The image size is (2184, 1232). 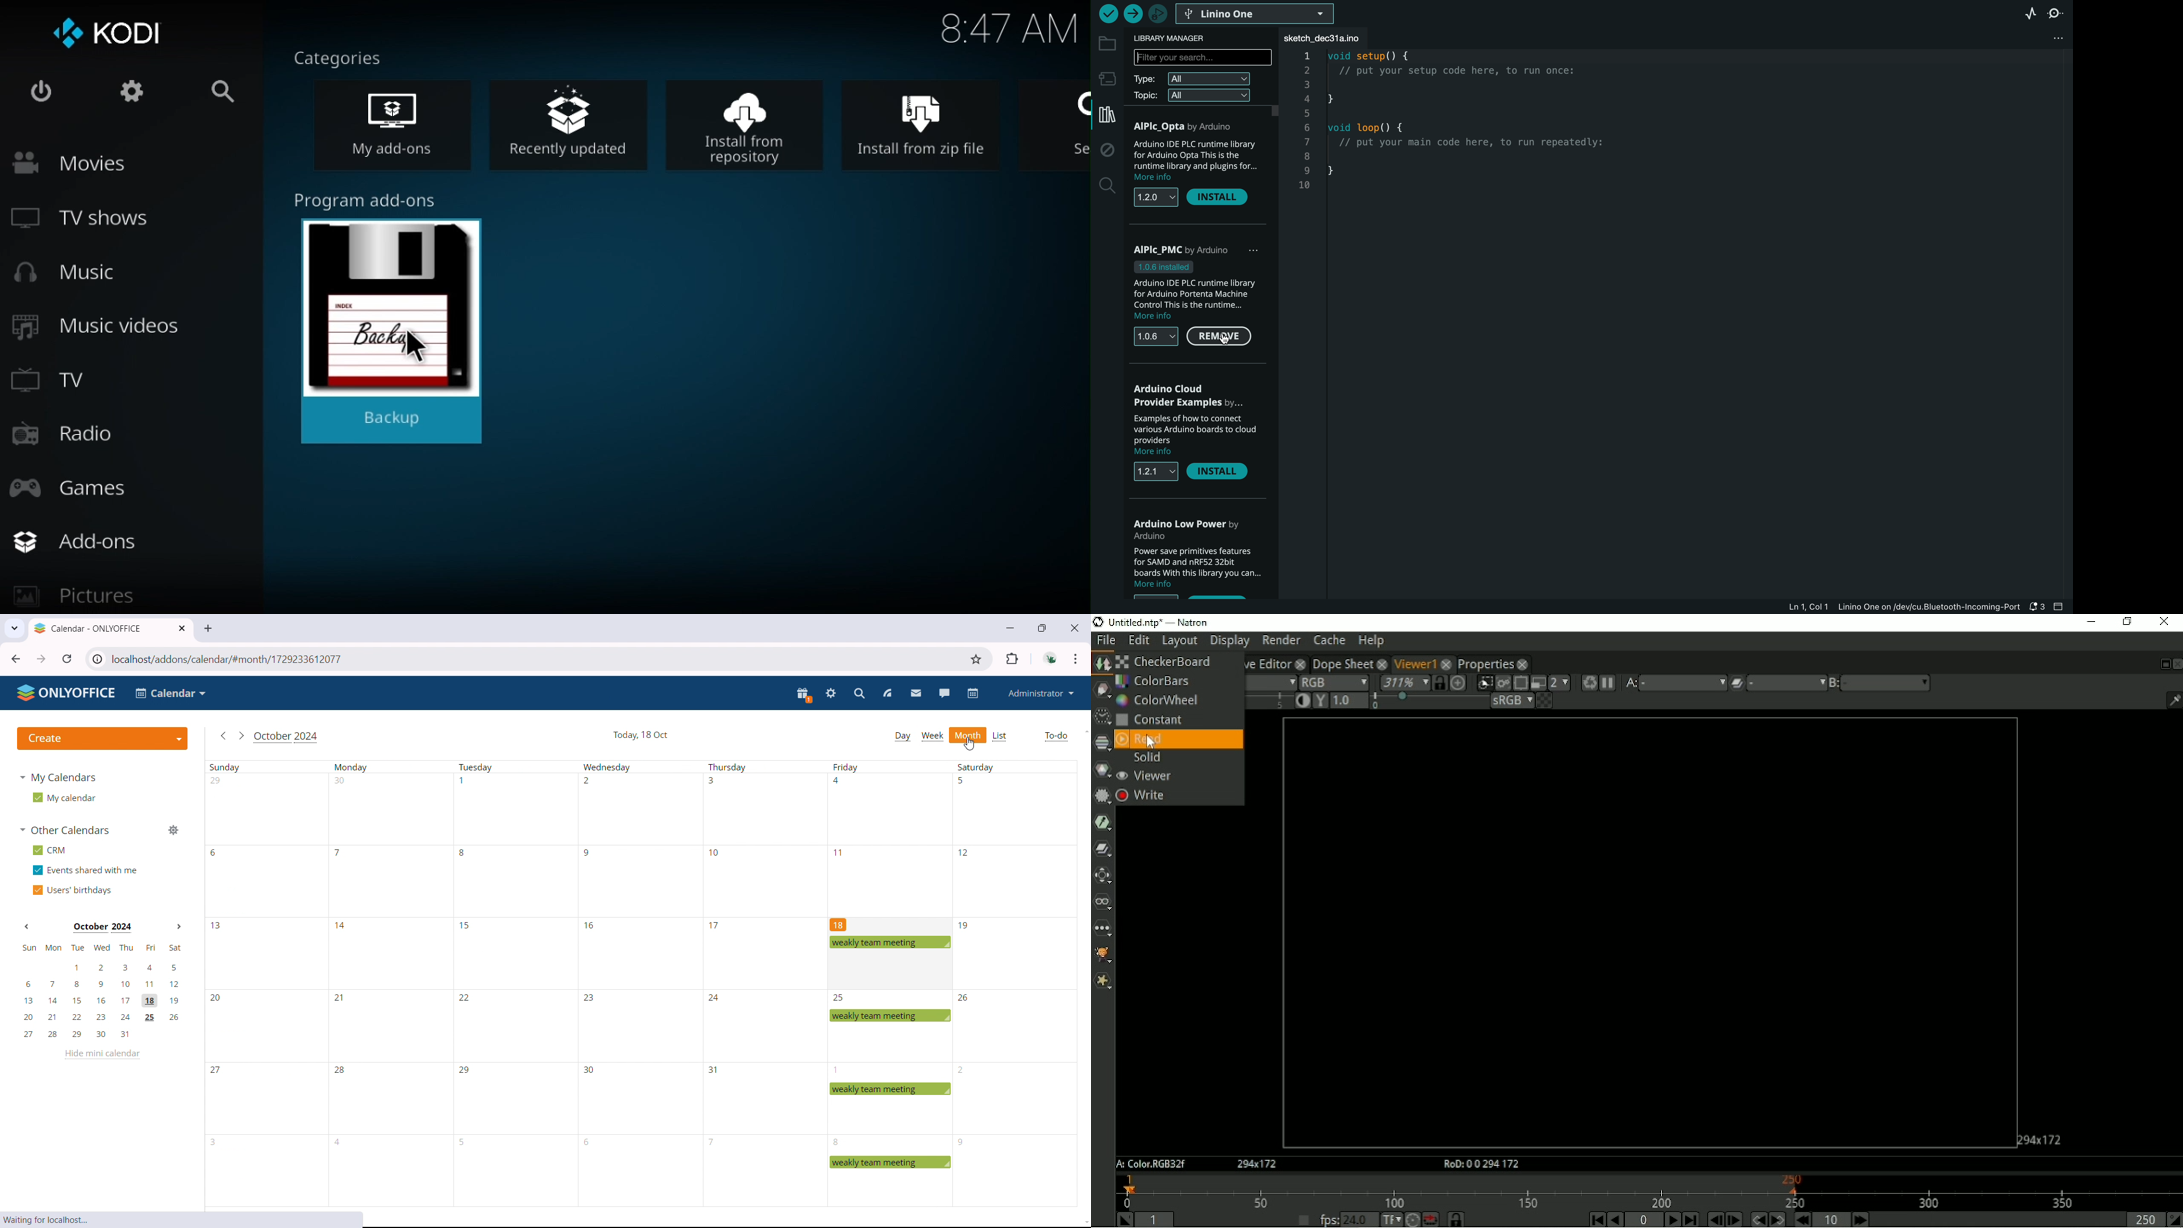 What do you see at coordinates (78, 275) in the screenshot?
I see `Music` at bounding box center [78, 275].